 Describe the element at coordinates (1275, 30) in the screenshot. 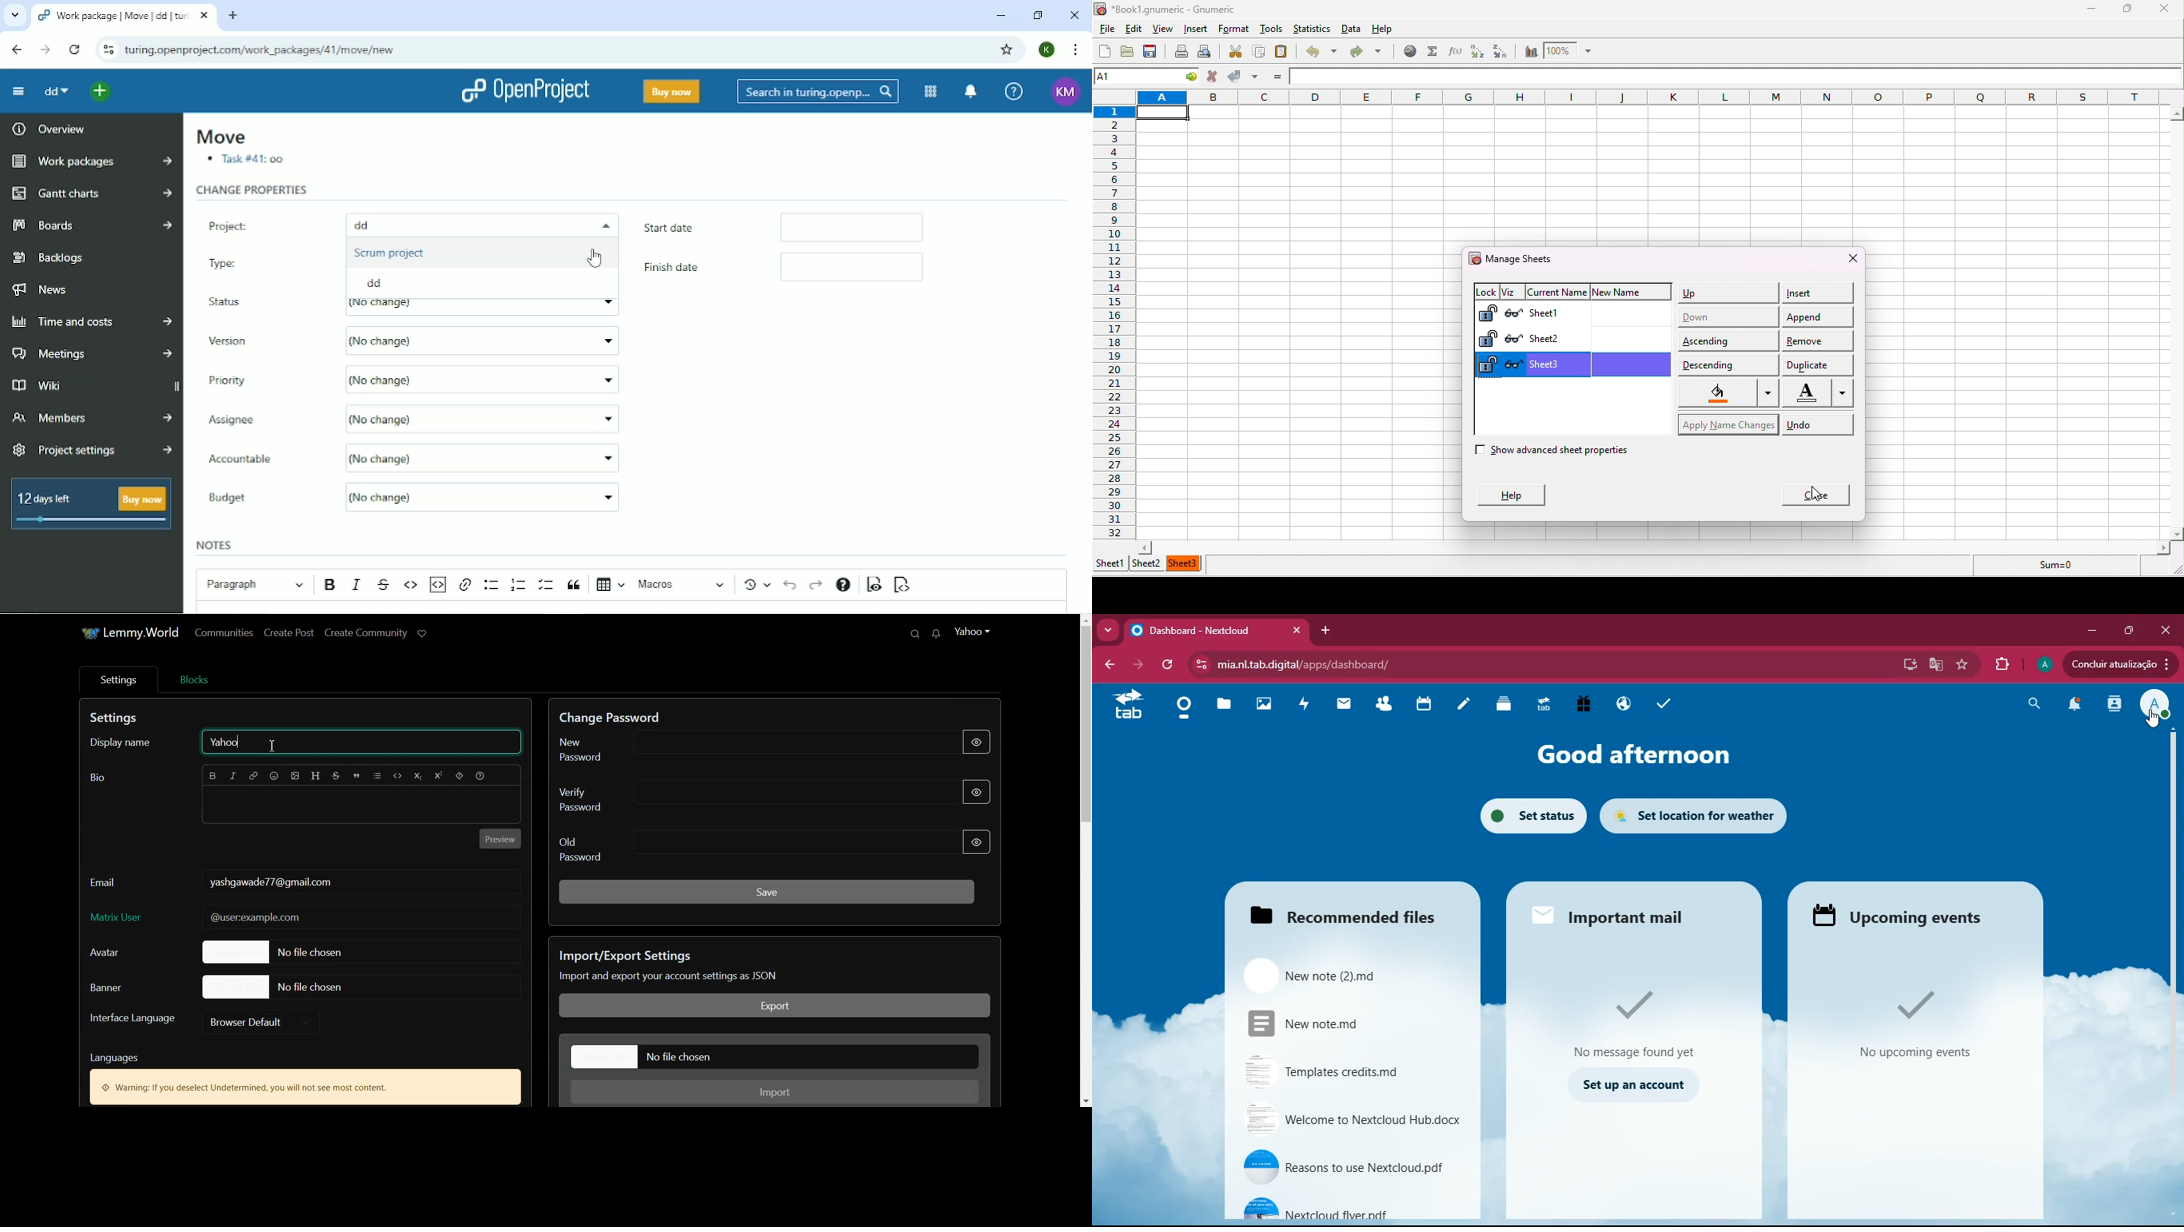

I see `tools` at that location.